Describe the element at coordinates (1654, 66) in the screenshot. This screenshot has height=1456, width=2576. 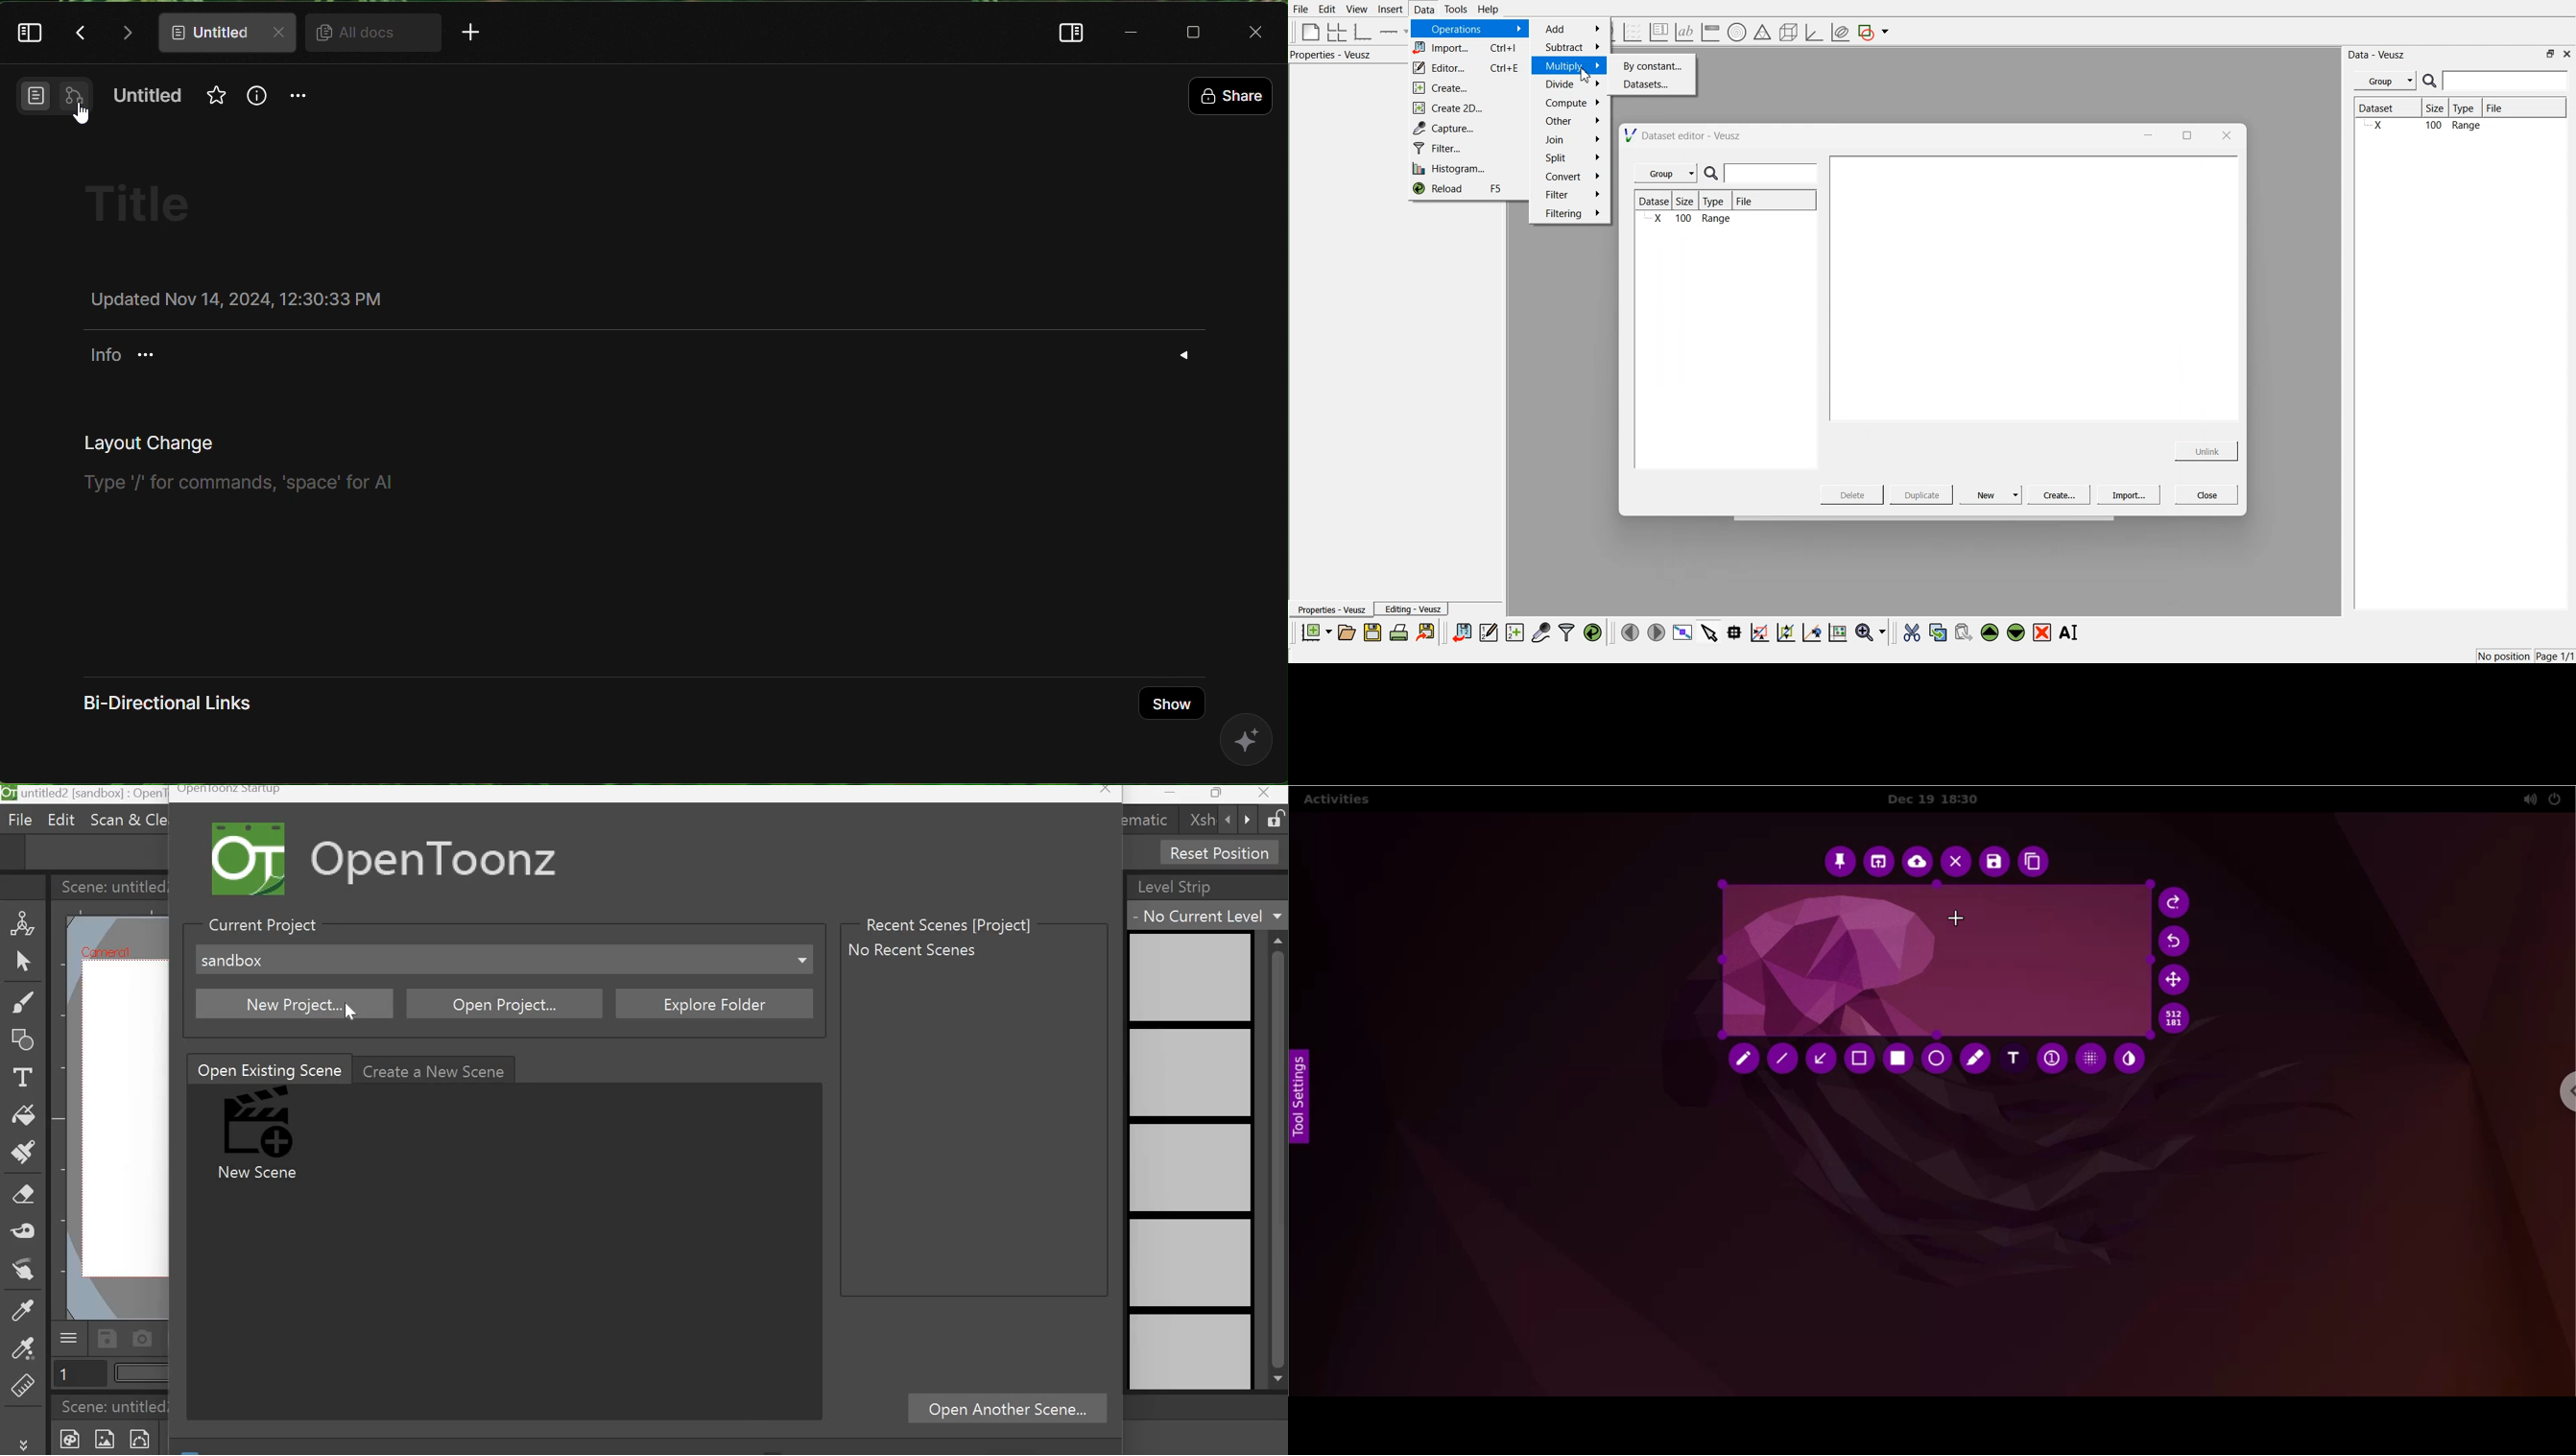
I see `By constant...` at that location.